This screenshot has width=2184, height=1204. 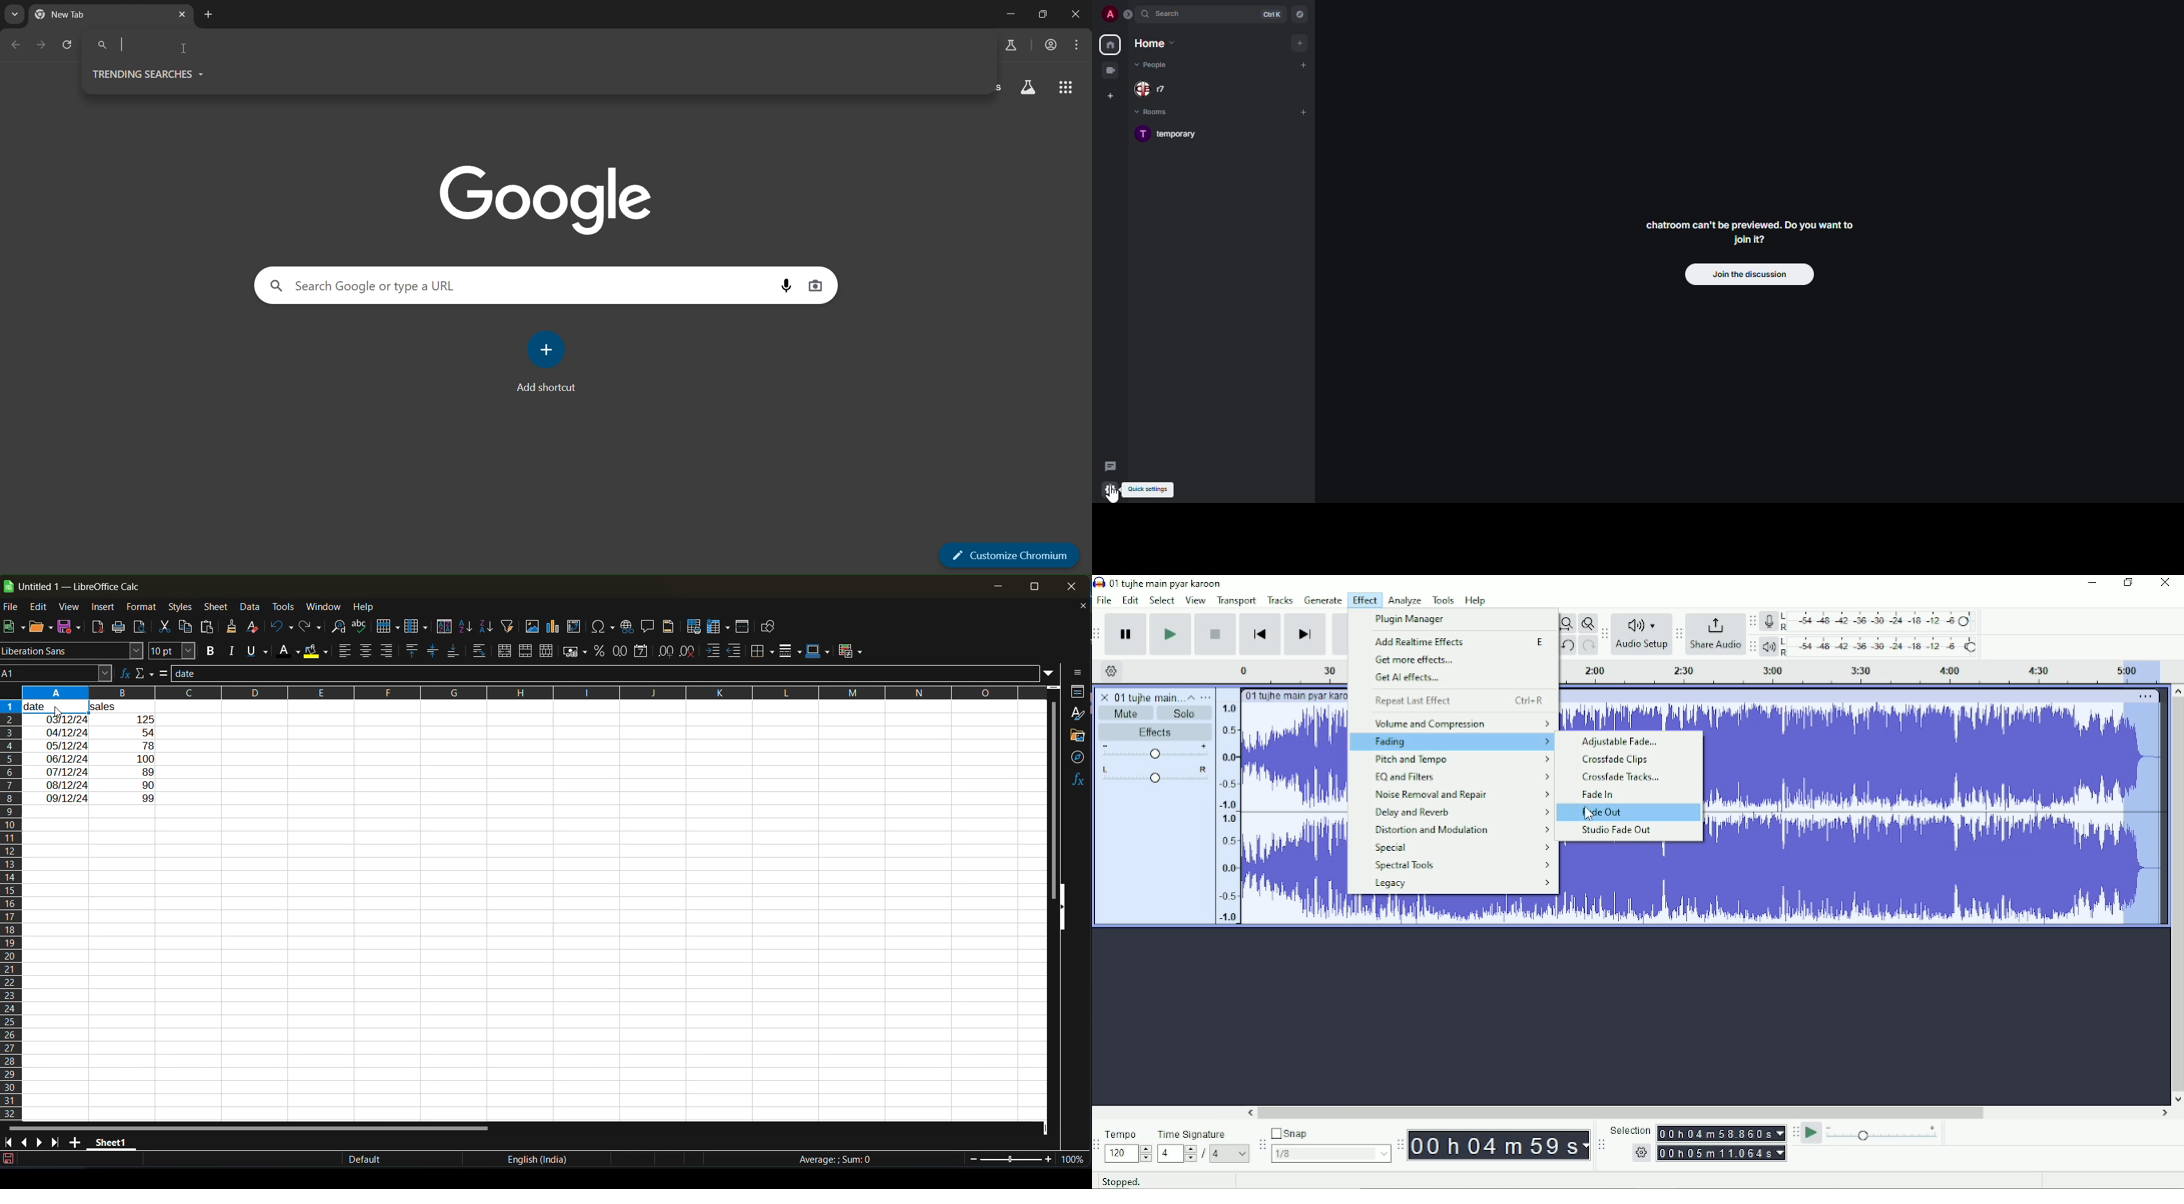 I want to click on Distortion and Modulation, so click(x=1461, y=830).